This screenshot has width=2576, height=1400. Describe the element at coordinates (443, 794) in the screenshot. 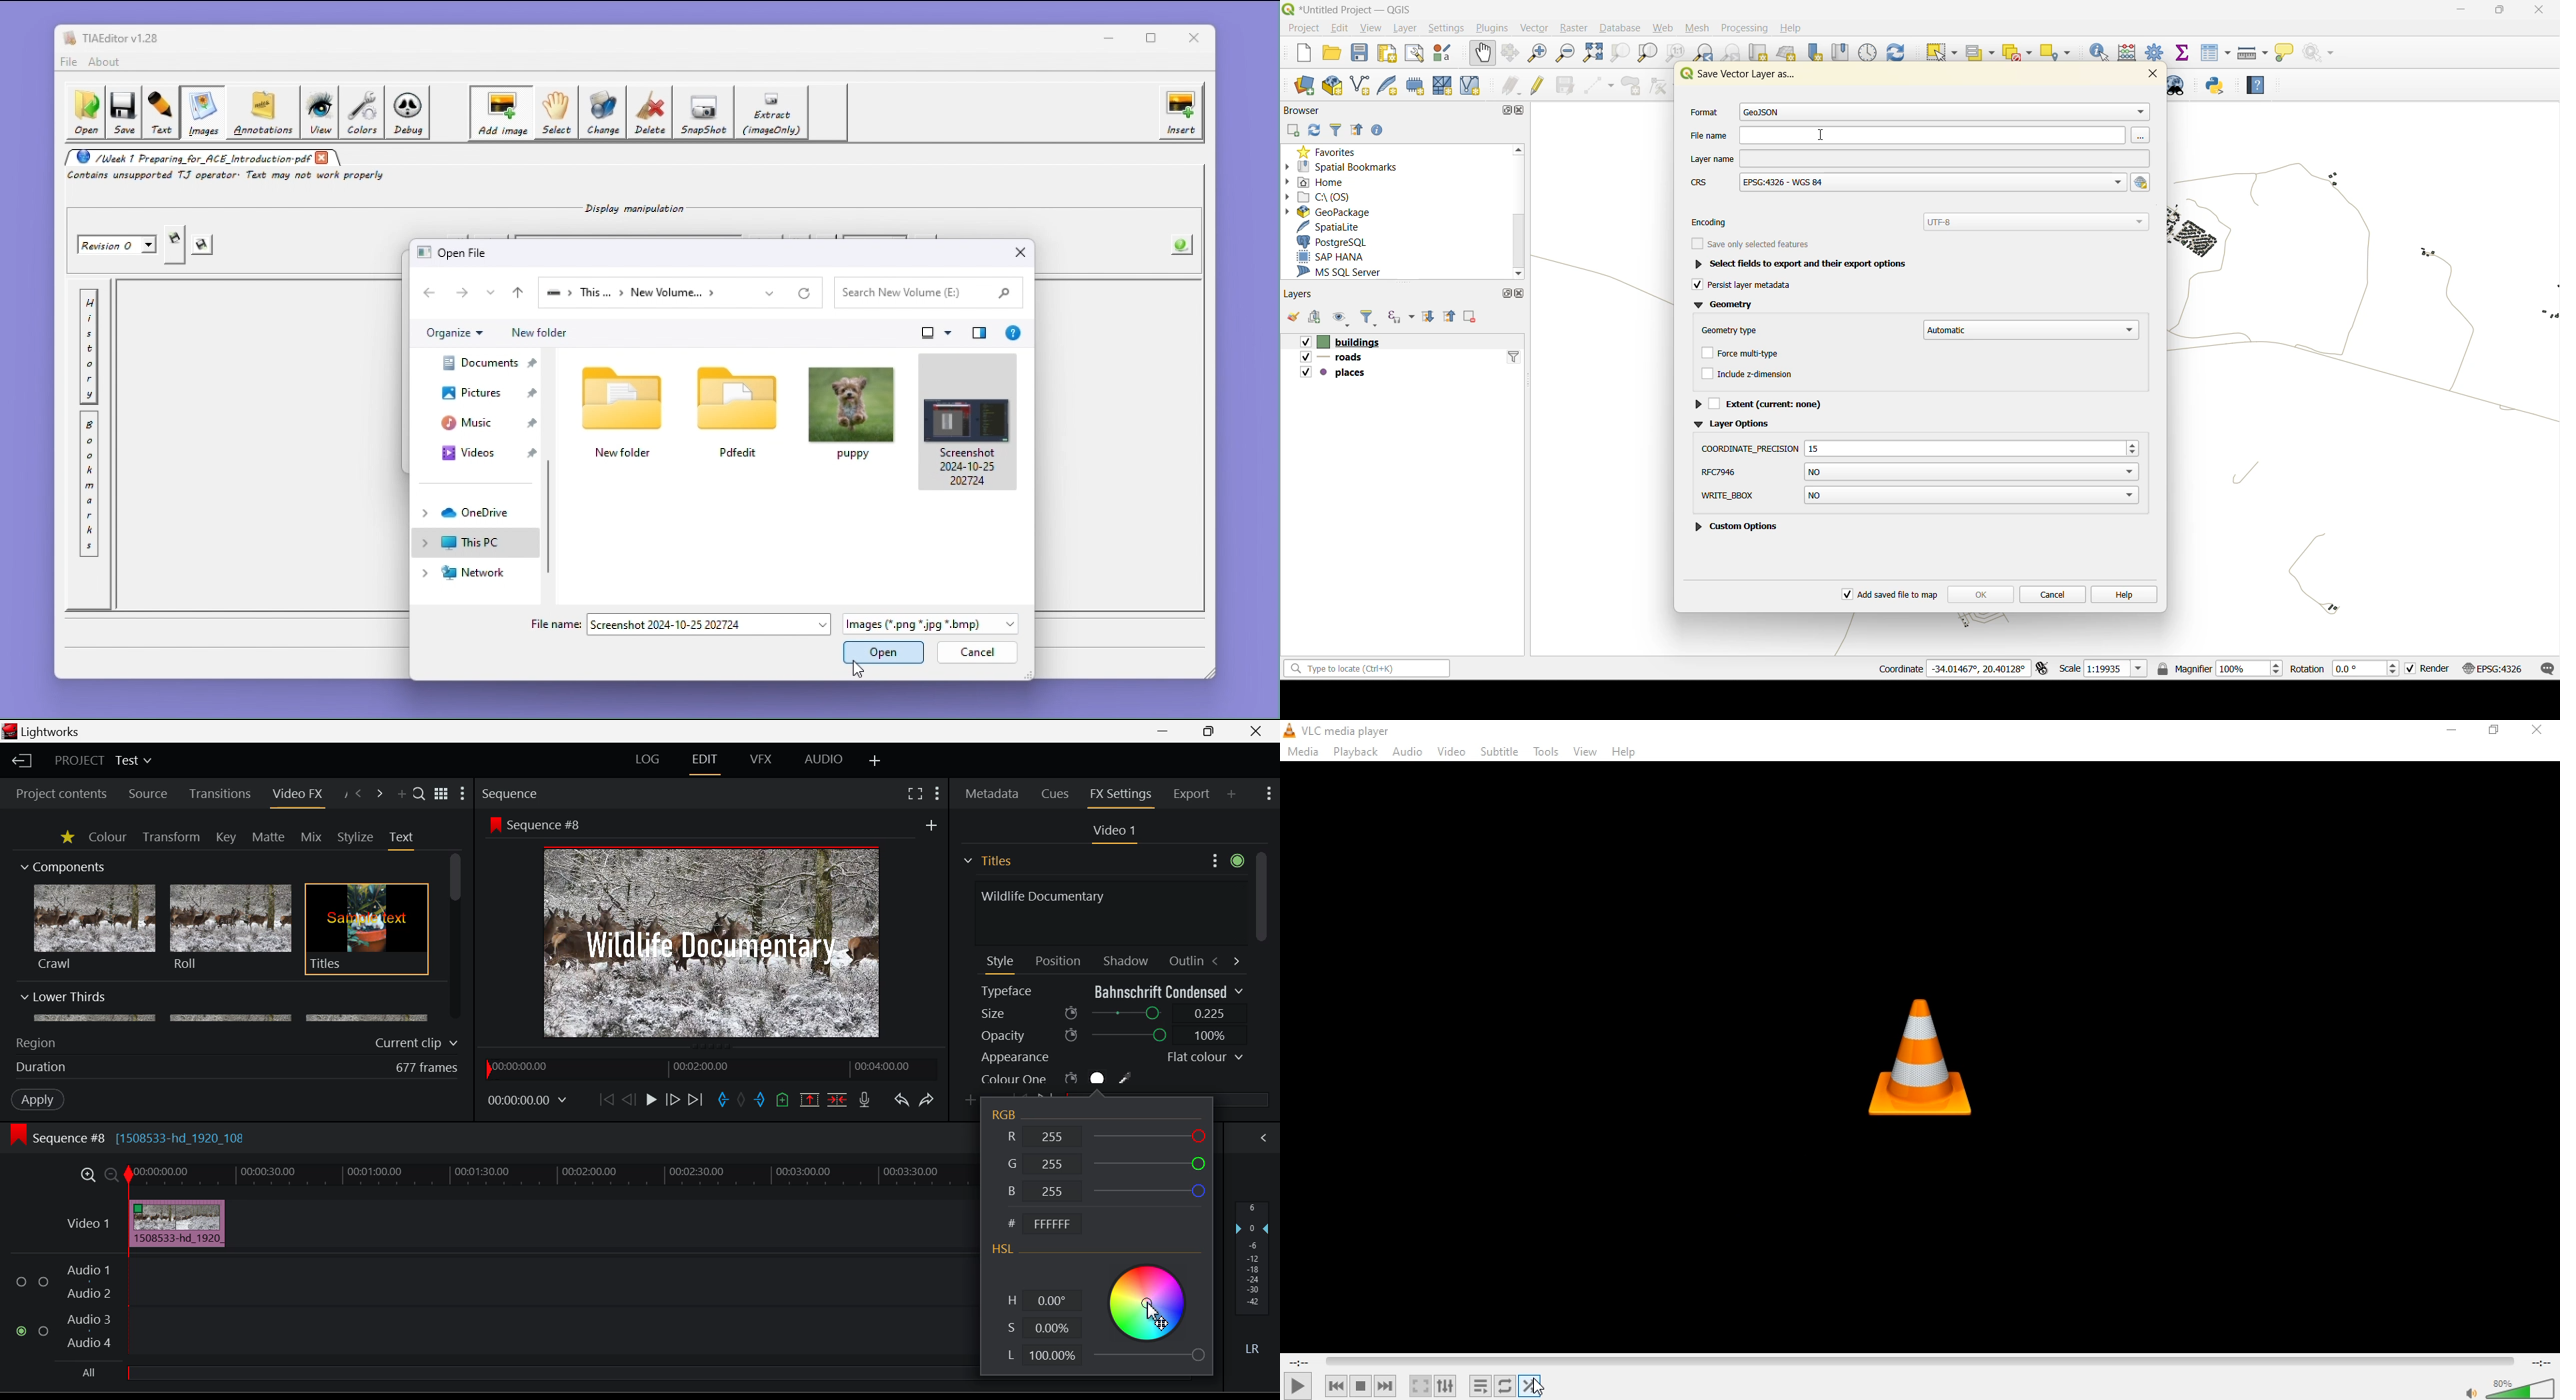

I see `Toggle list and title view` at that location.